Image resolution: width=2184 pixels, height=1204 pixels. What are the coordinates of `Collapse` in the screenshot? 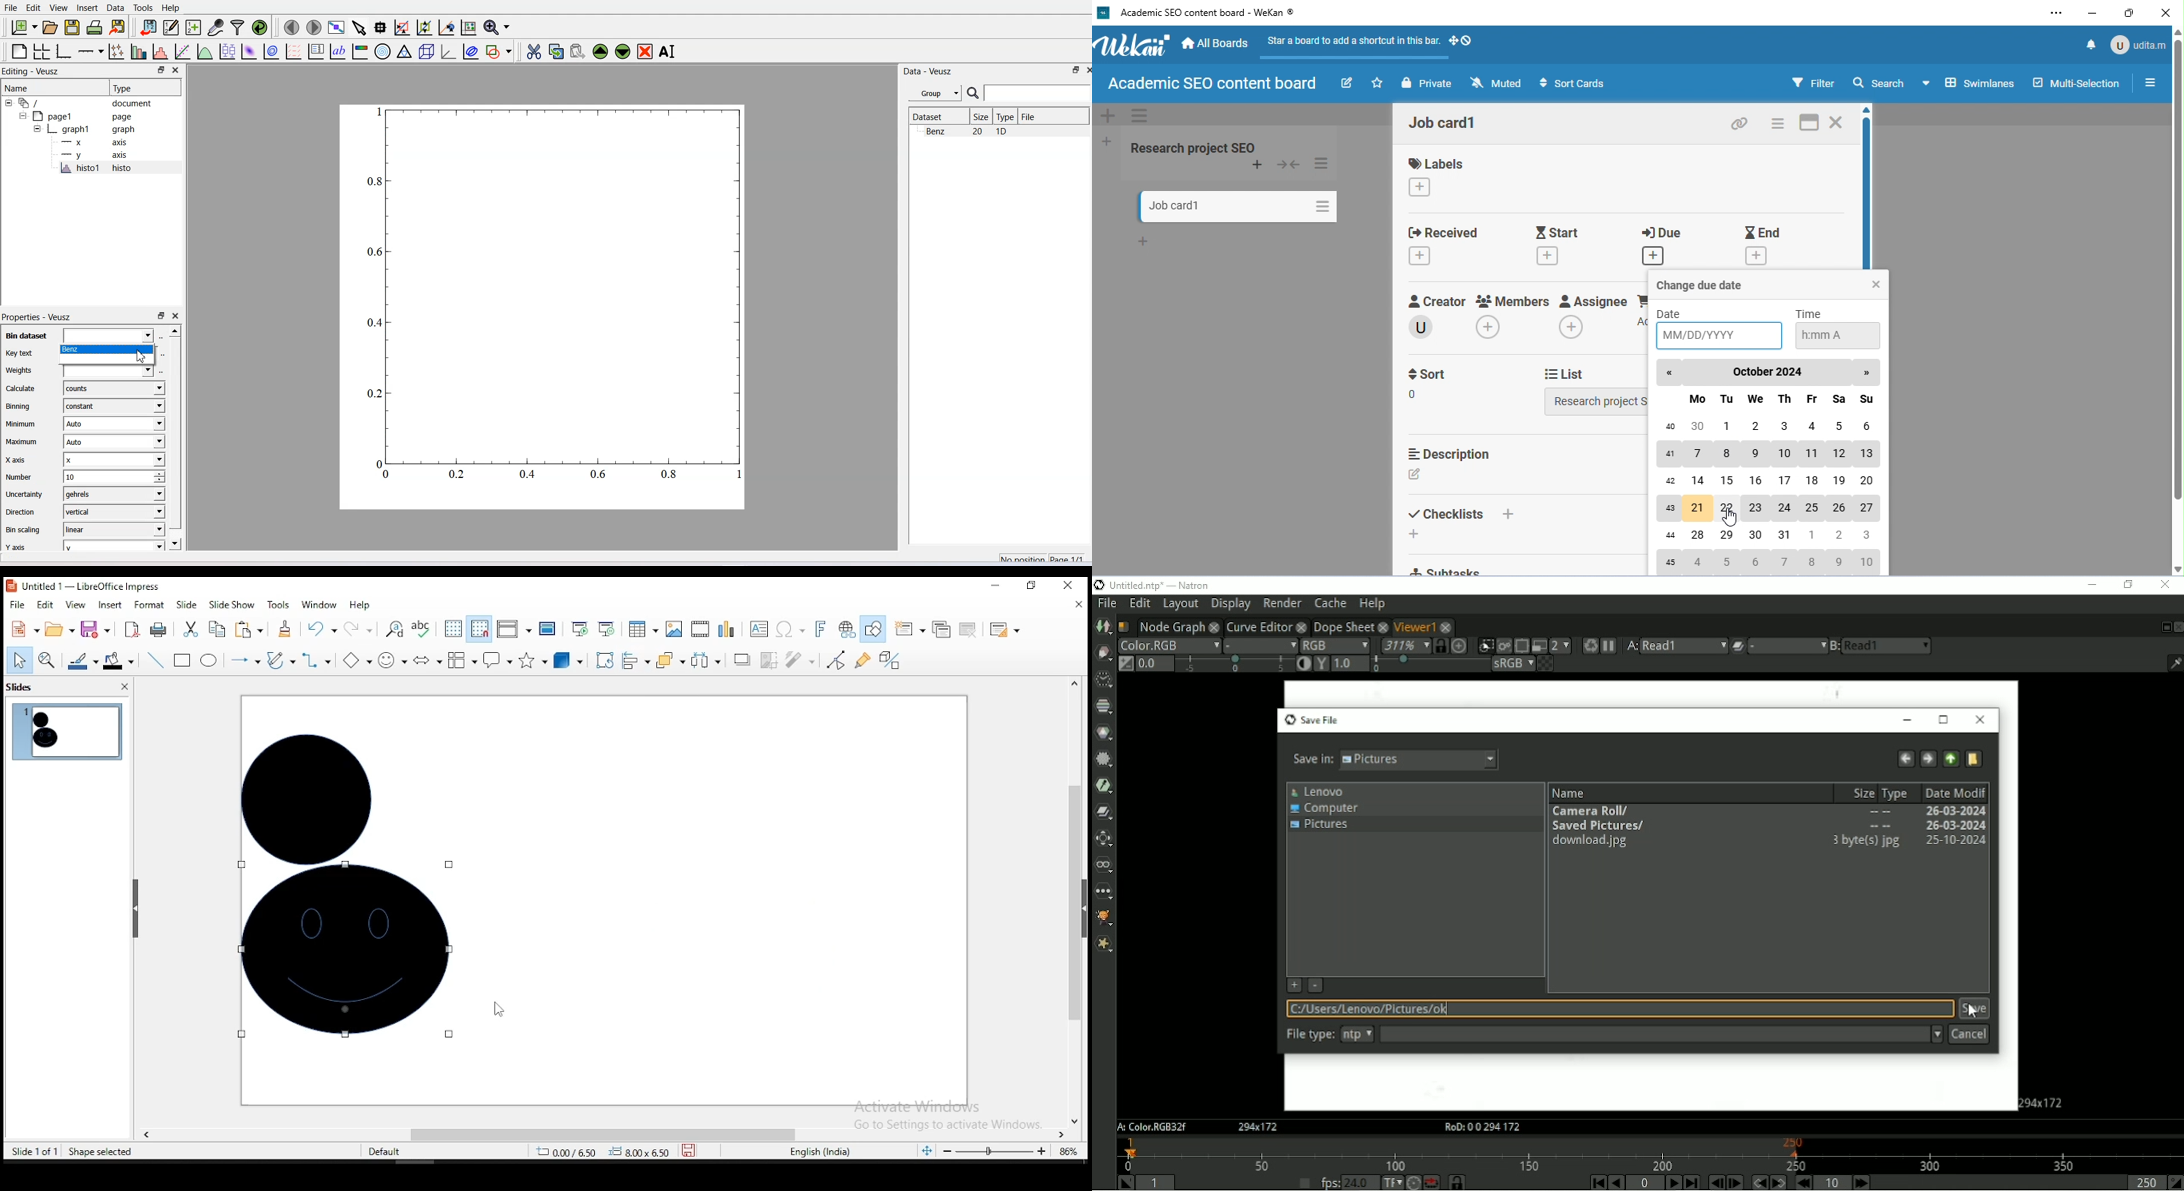 It's located at (24, 115).